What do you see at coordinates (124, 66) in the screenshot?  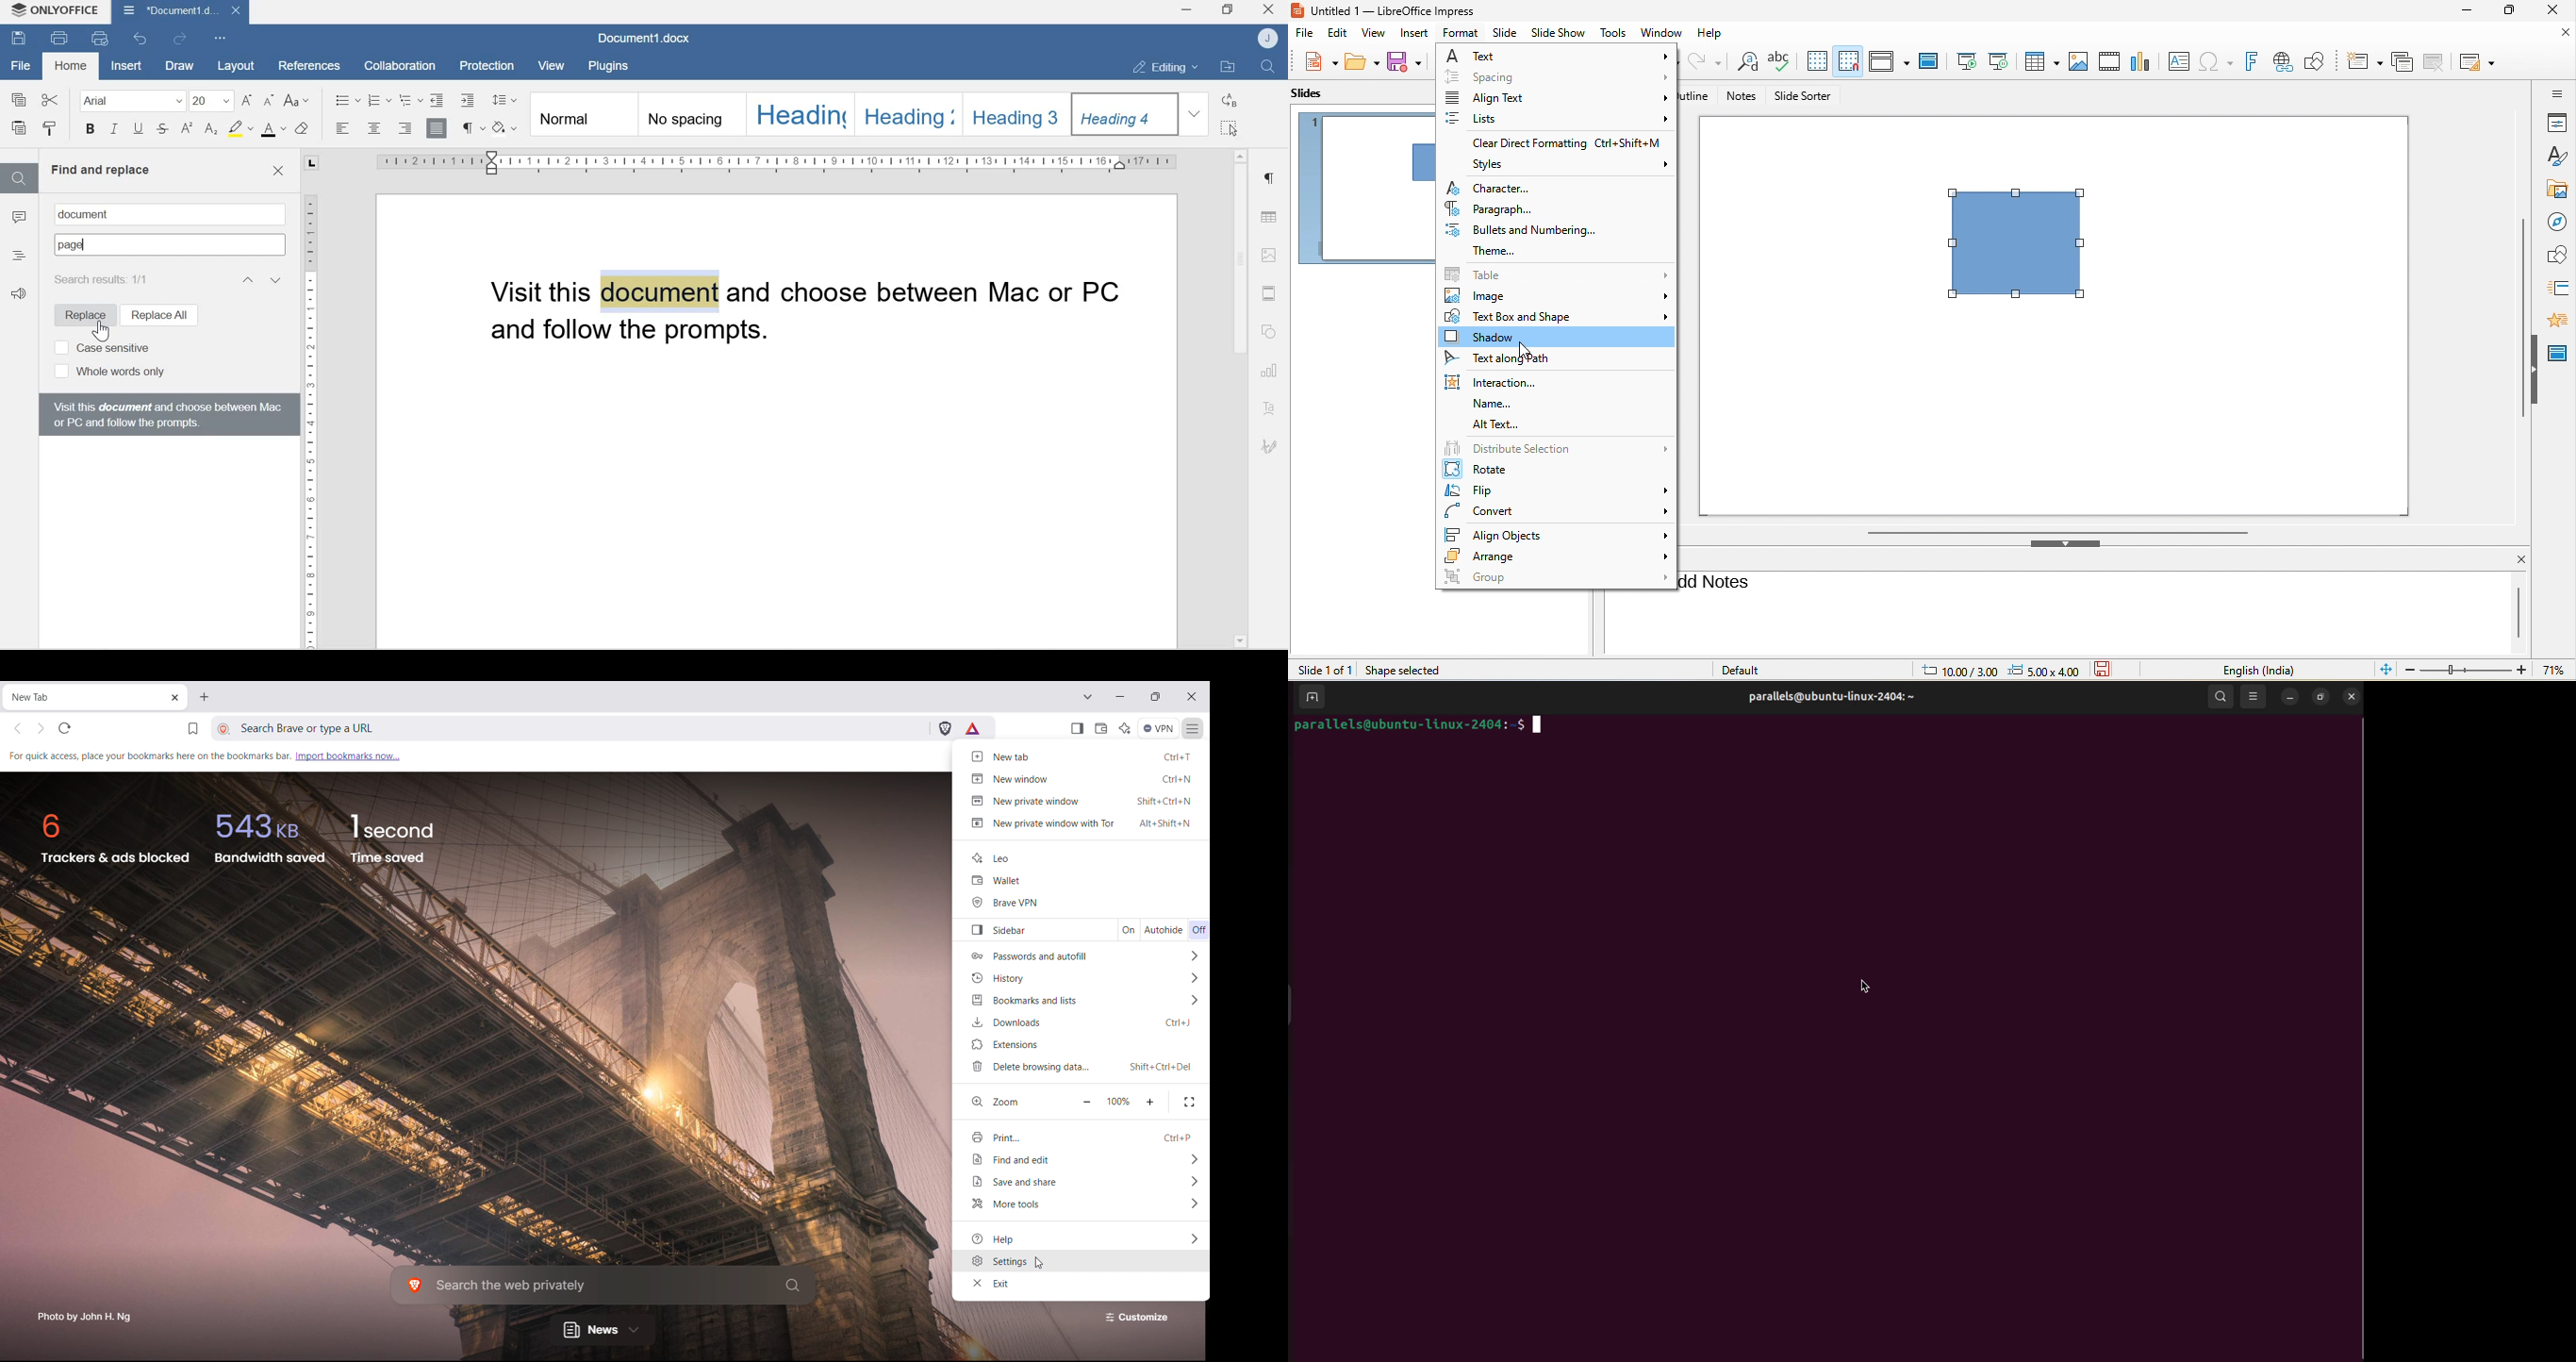 I see `Insert` at bounding box center [124, 66].